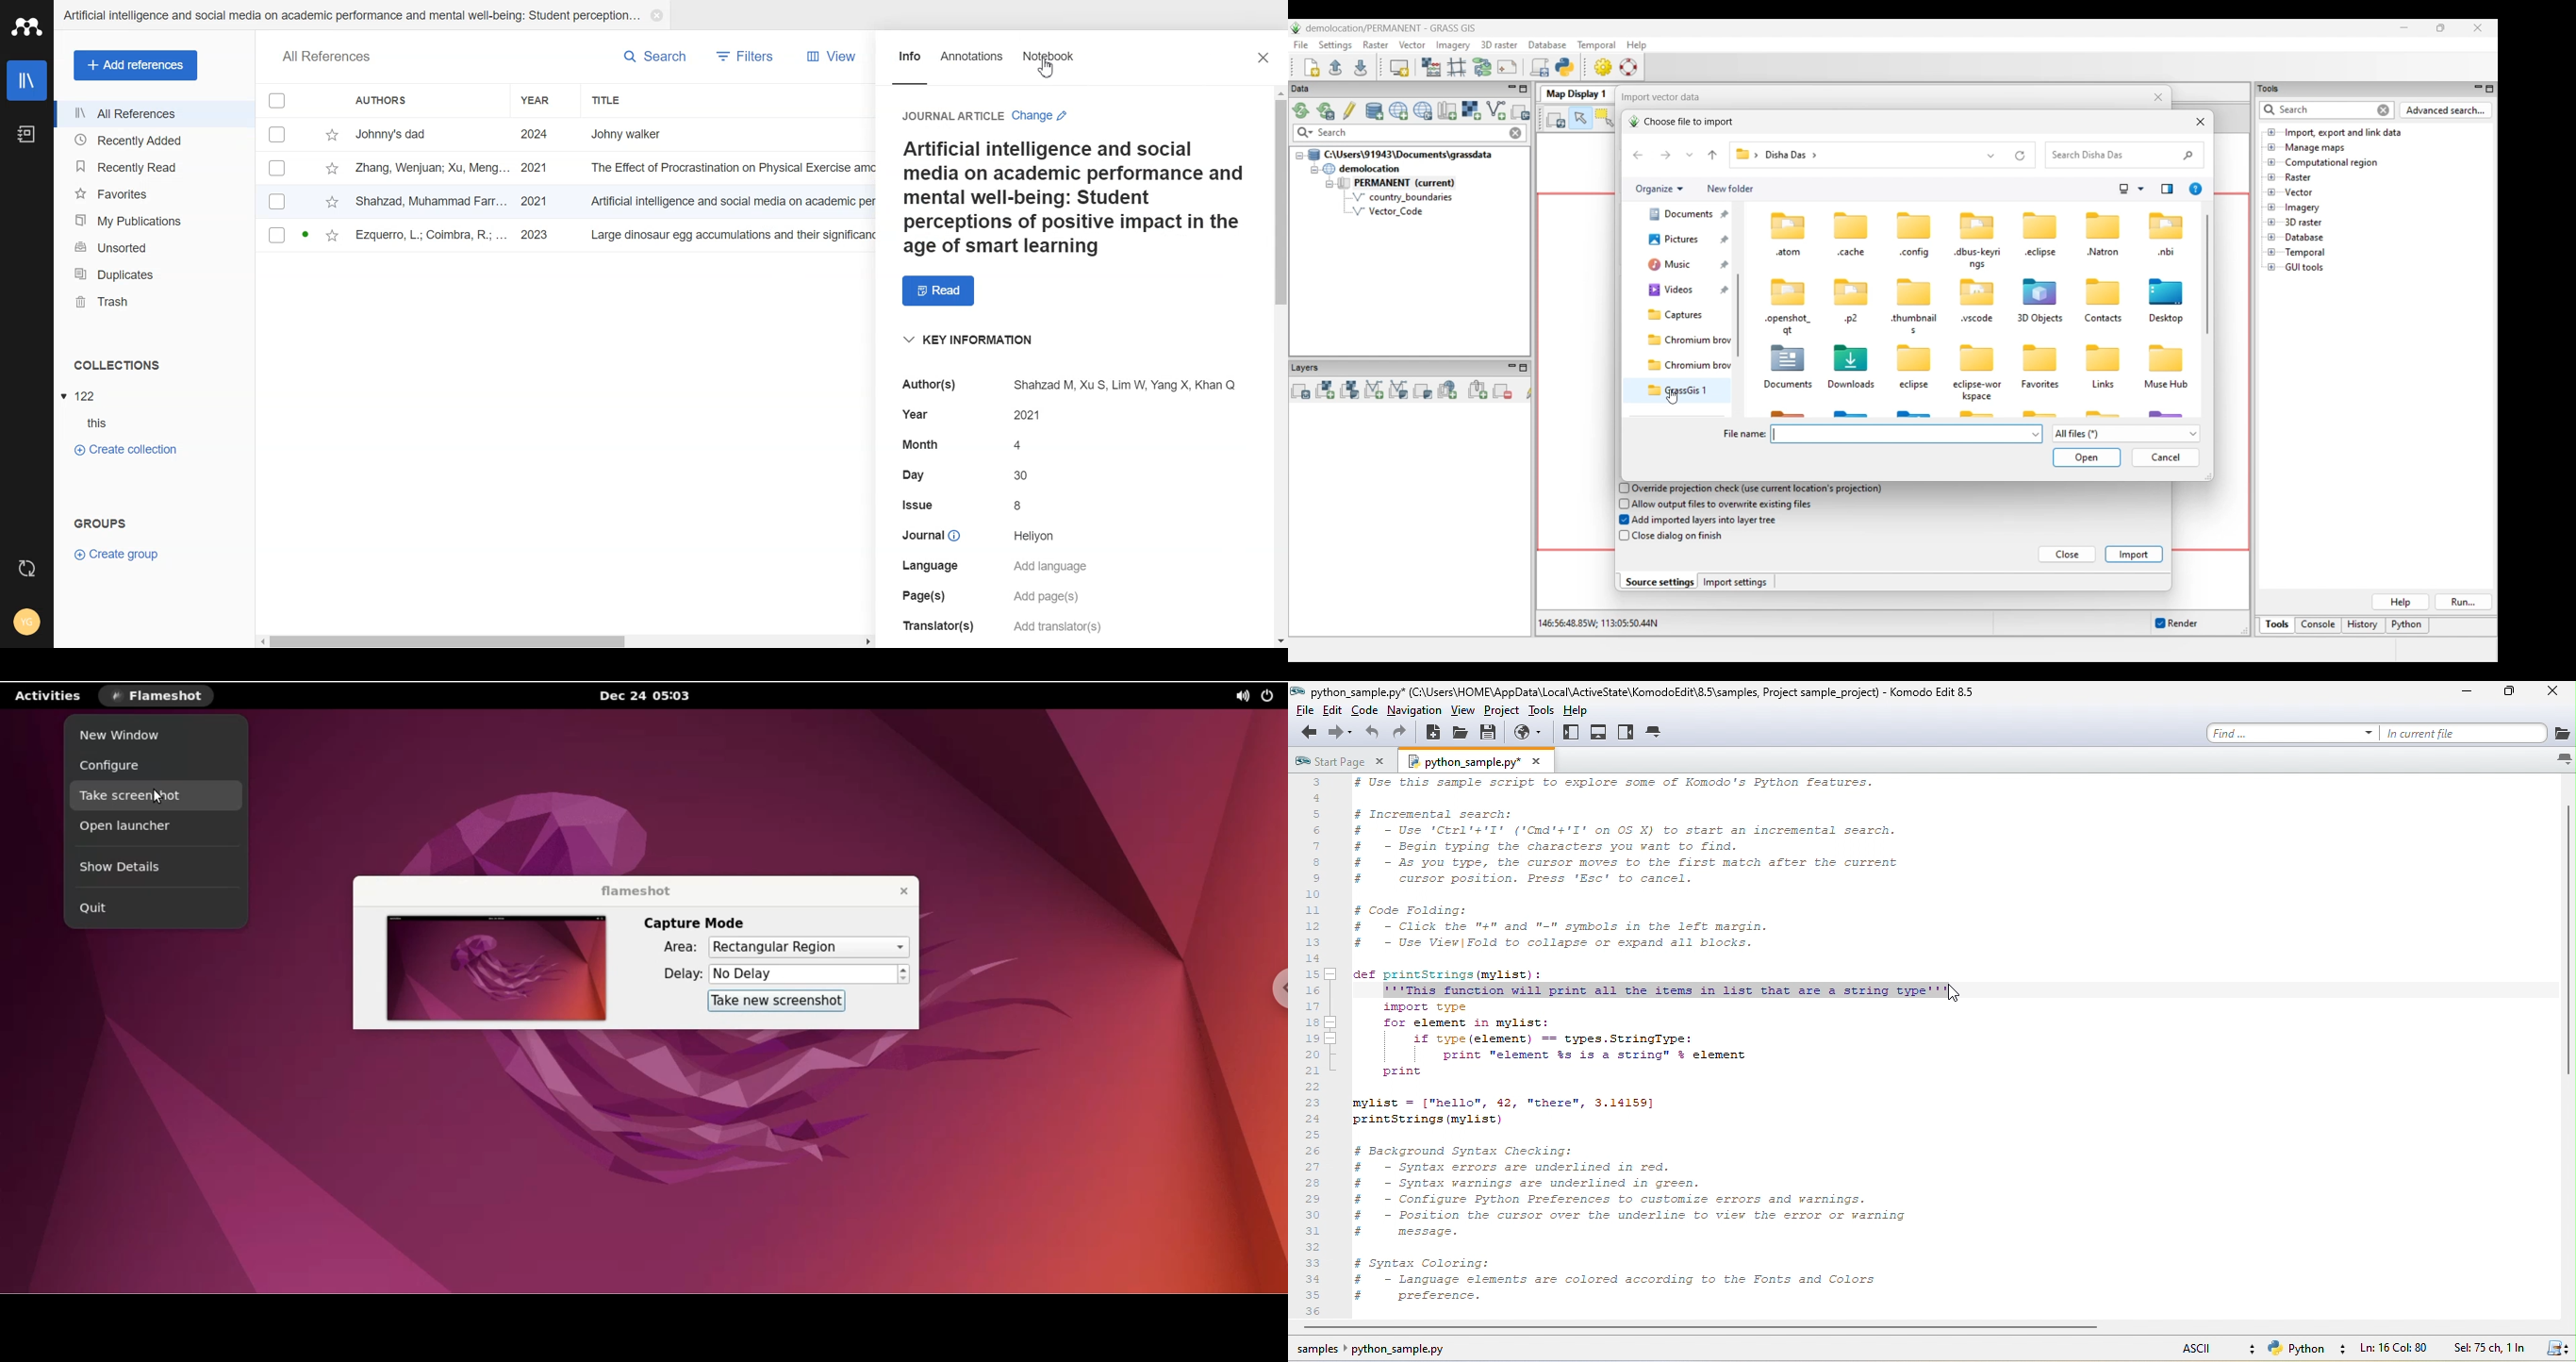 Image resolution: width=2576 pixels, height=1372 pixels. Describe the element at coordinates (27, 26) in the screenshot. I see `Logo` at that location.